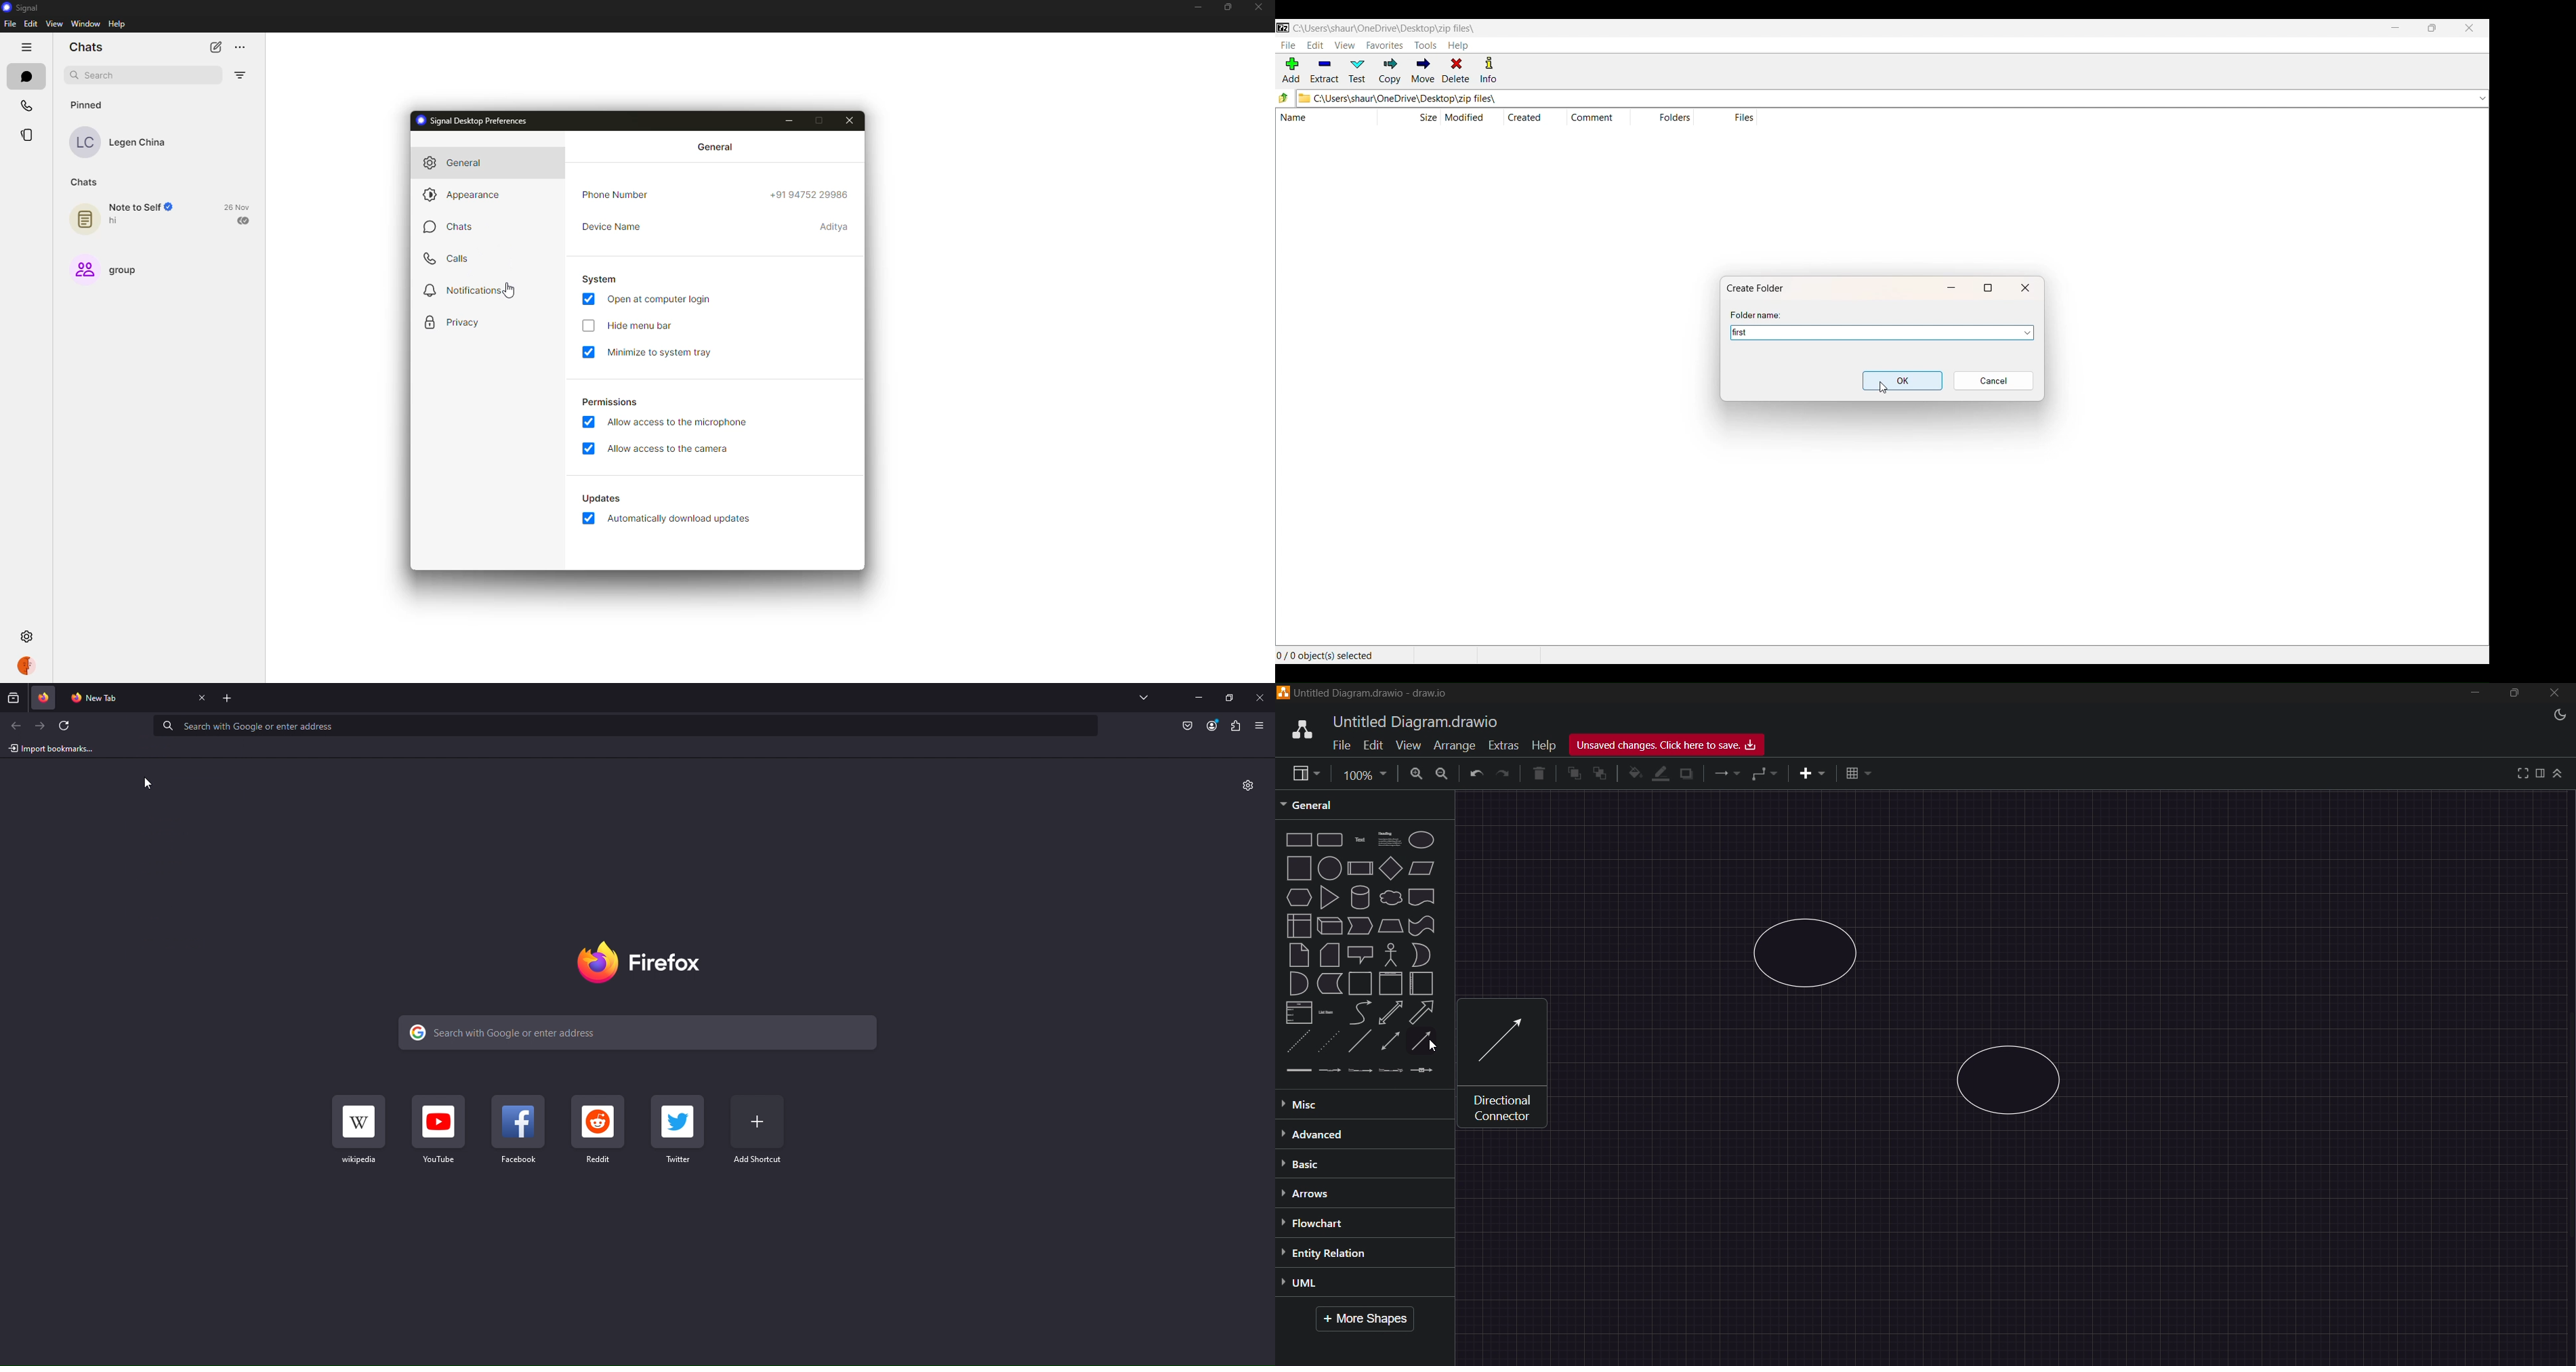 This screenshot has height=1372, width=2576. Describe the element at coordinates (1339, 746) in the screenshot. I see `File` at that location.